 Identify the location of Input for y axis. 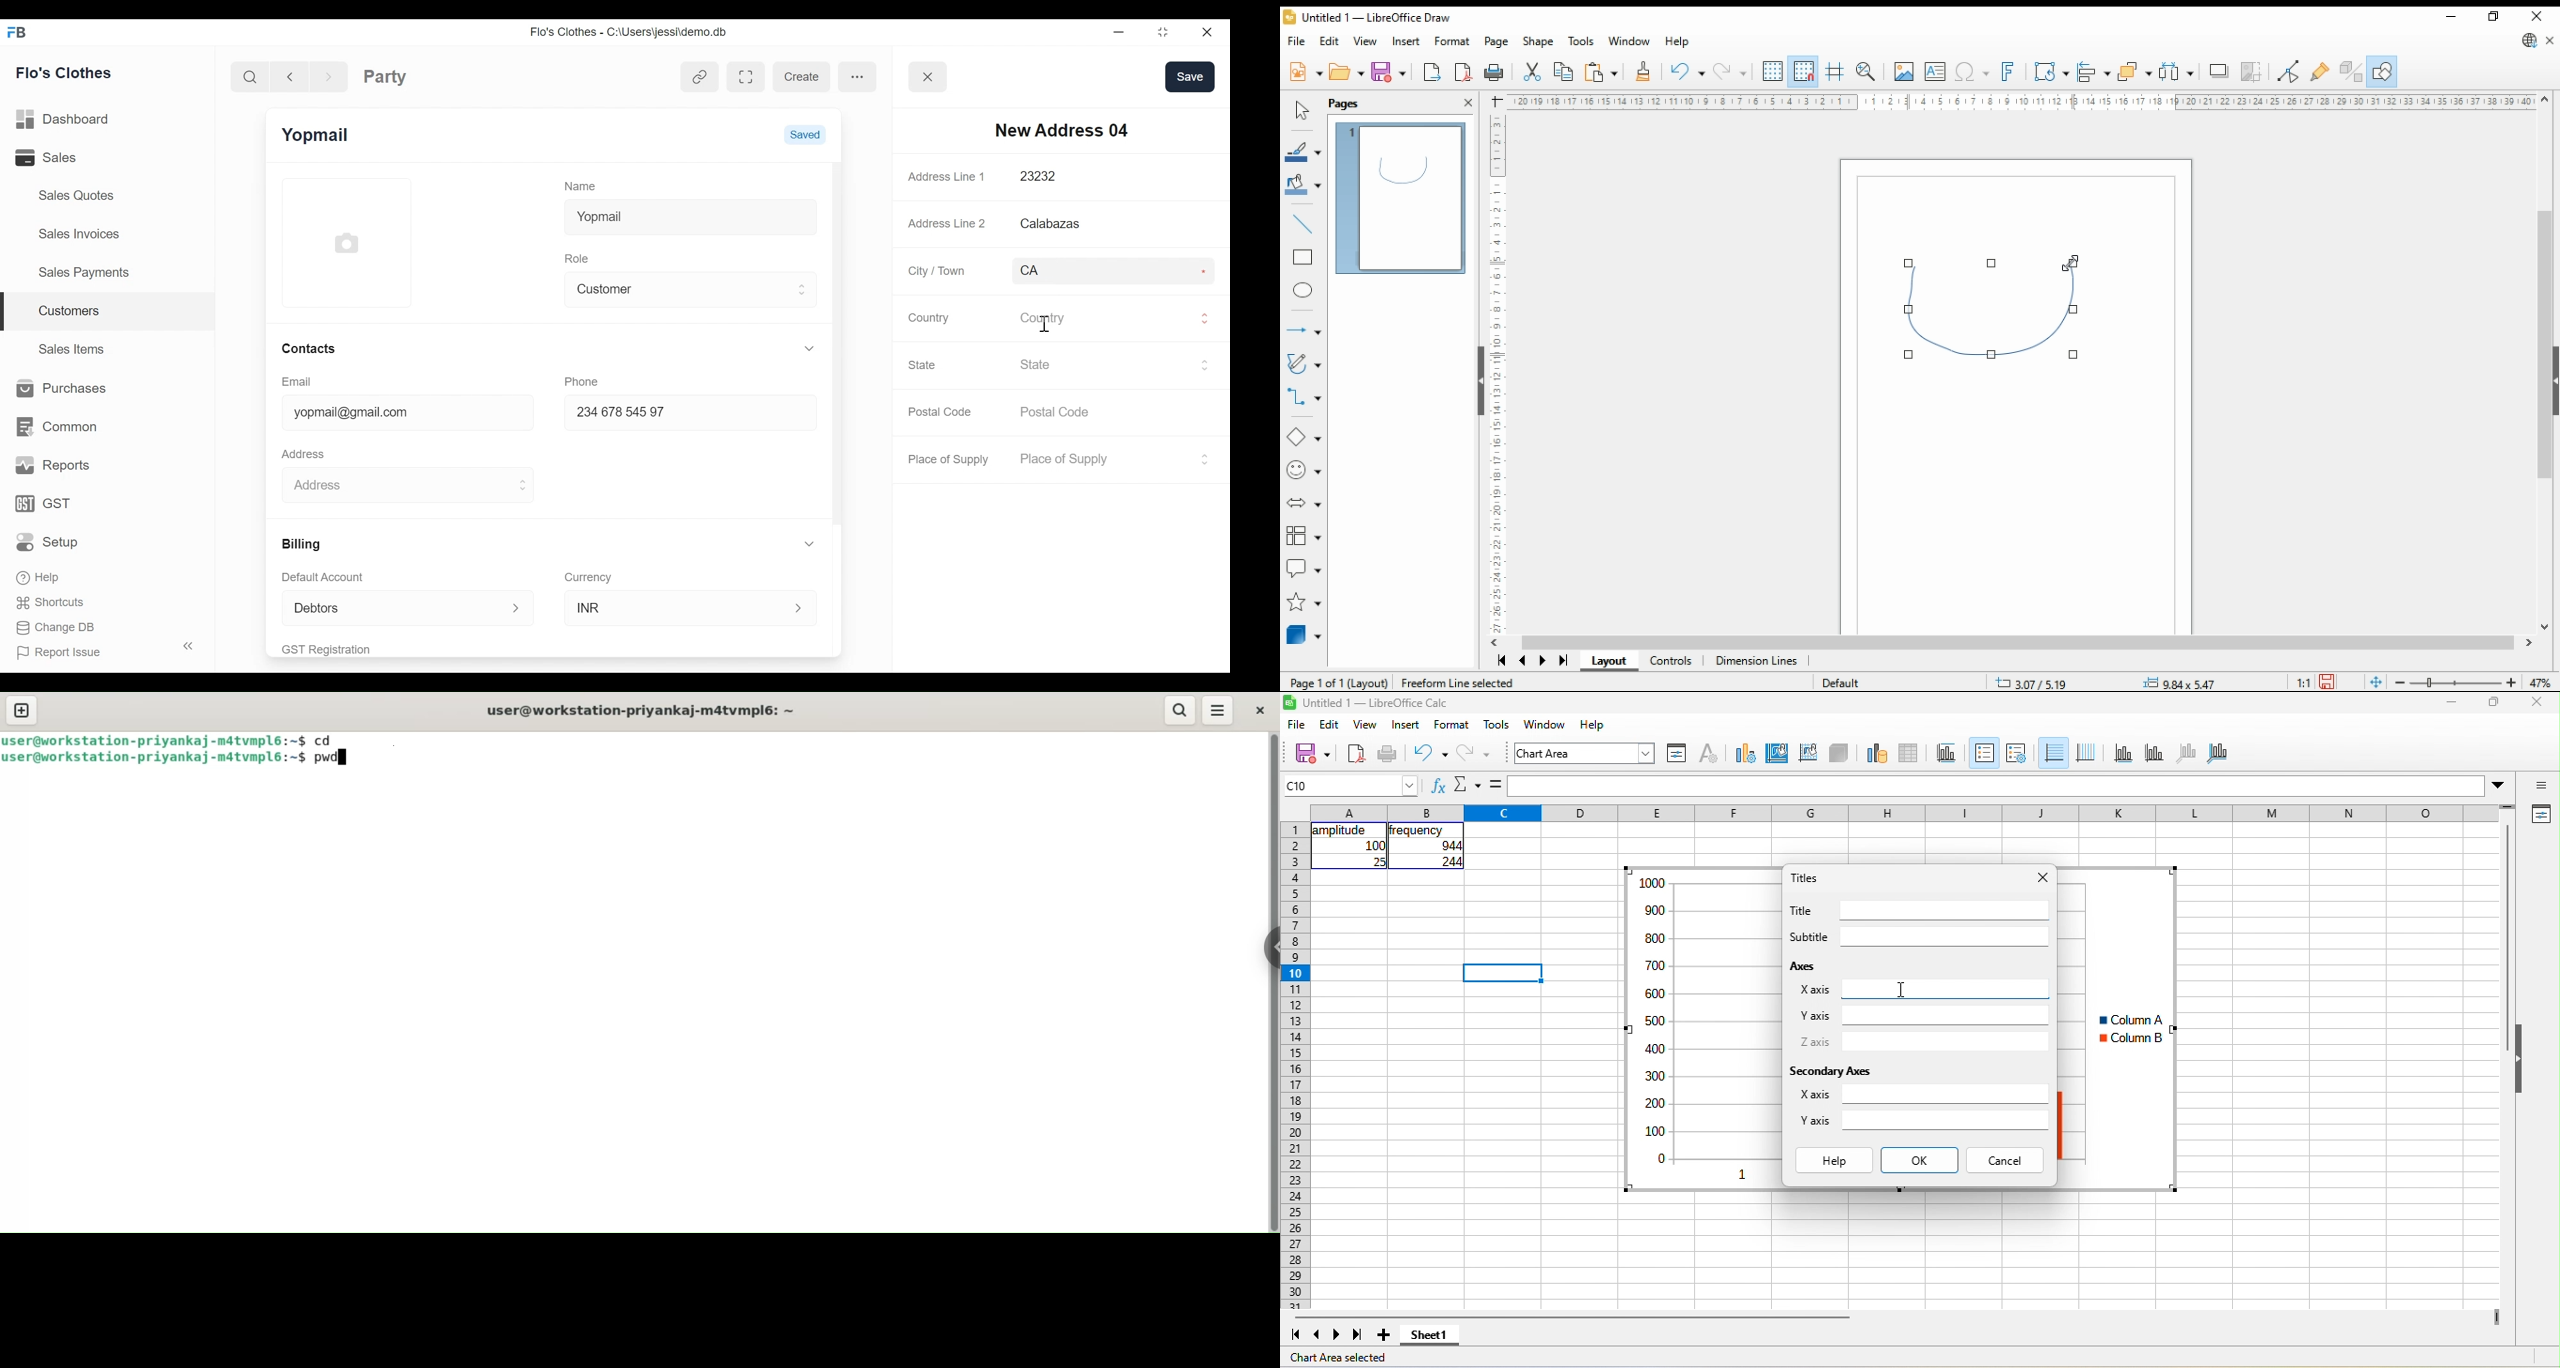
(1946, 1015).